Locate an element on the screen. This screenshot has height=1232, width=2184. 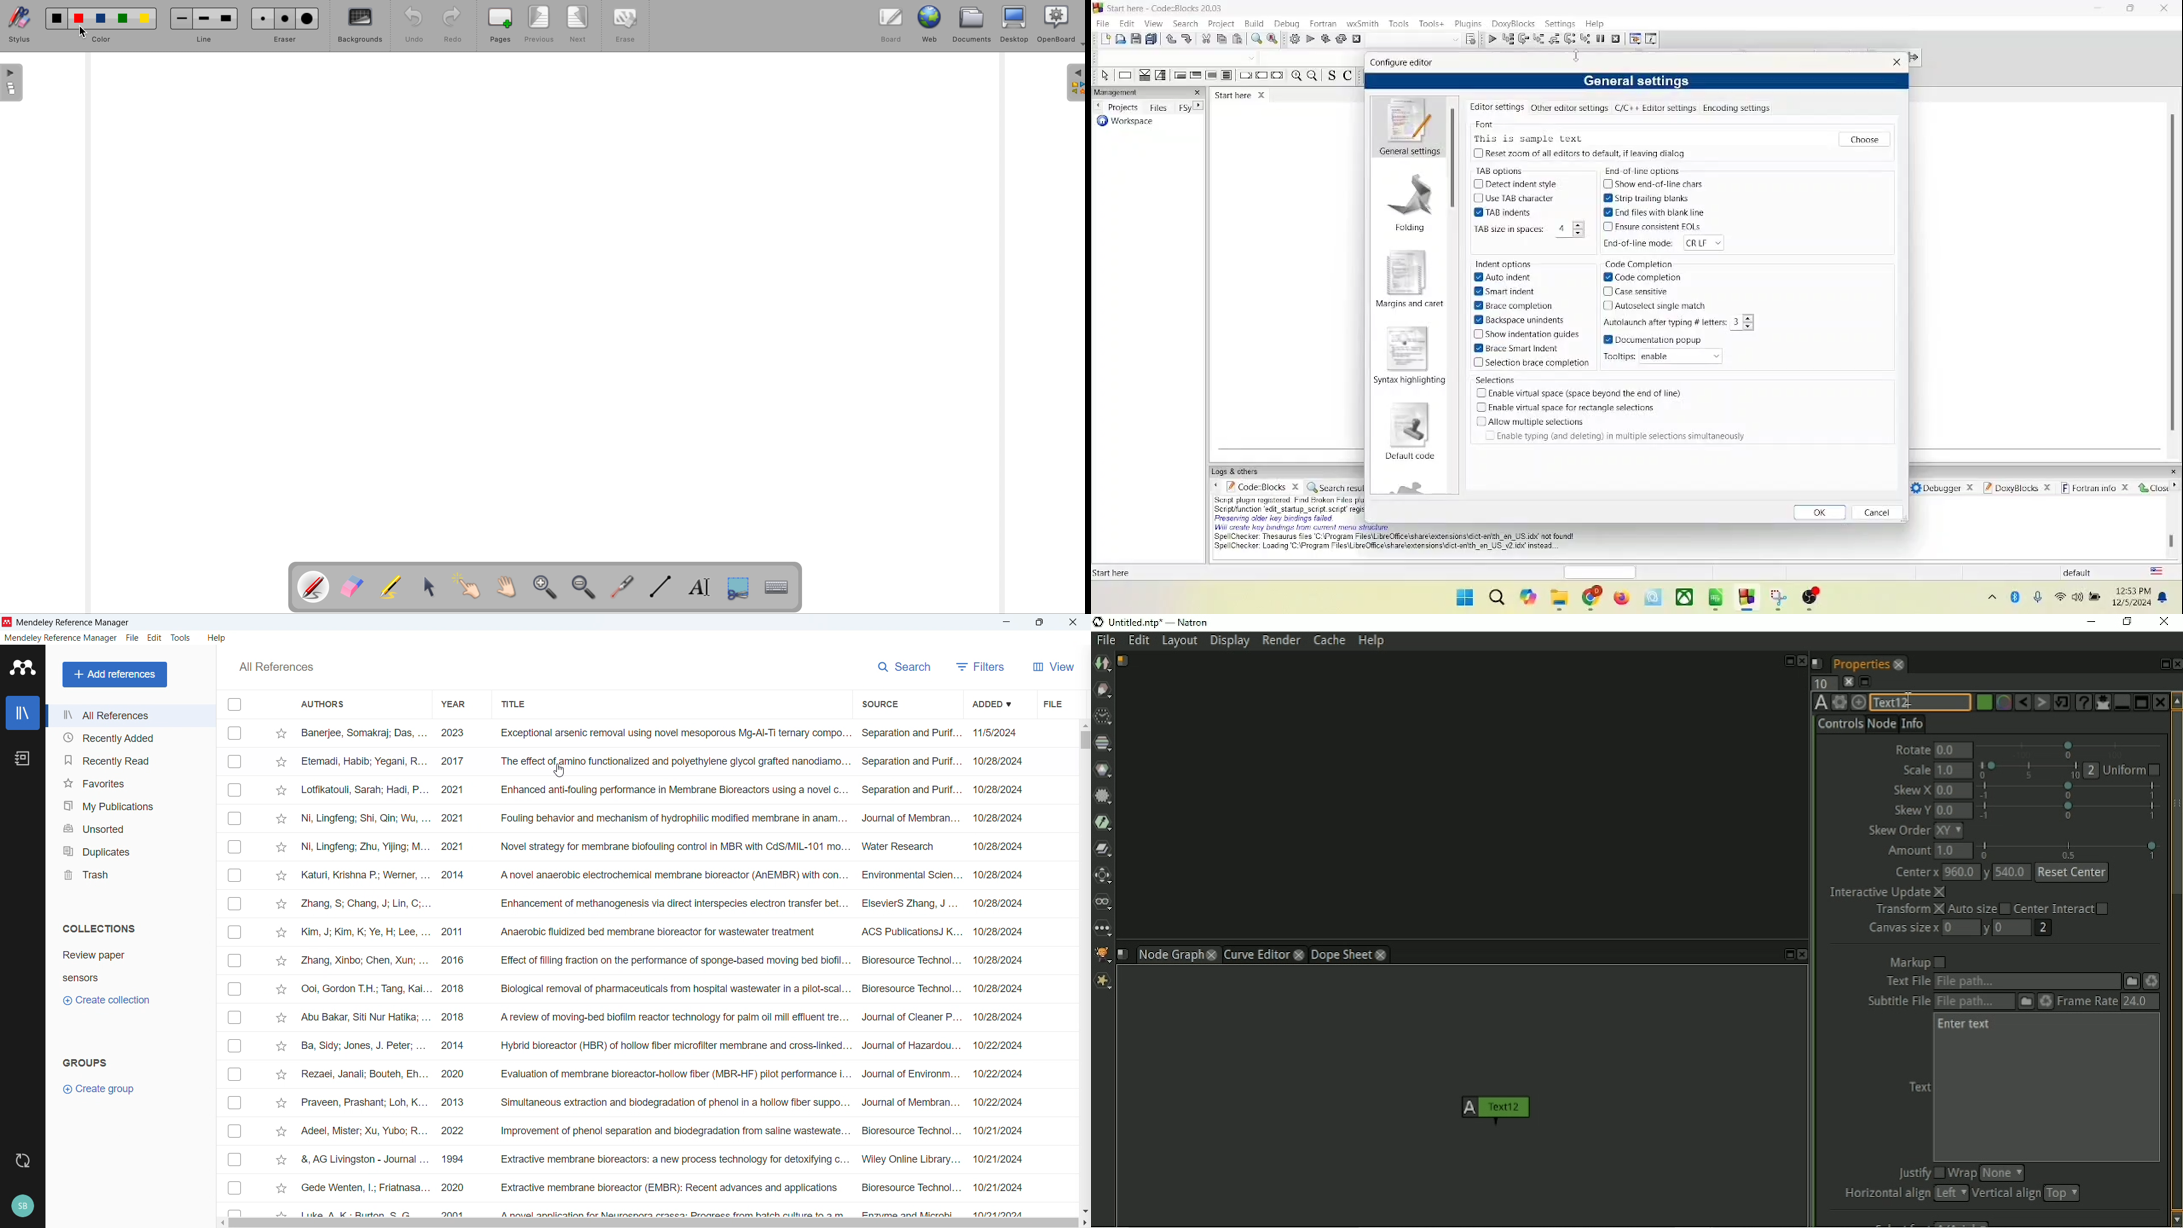
zoom out is located at coordinates (1311, 74).